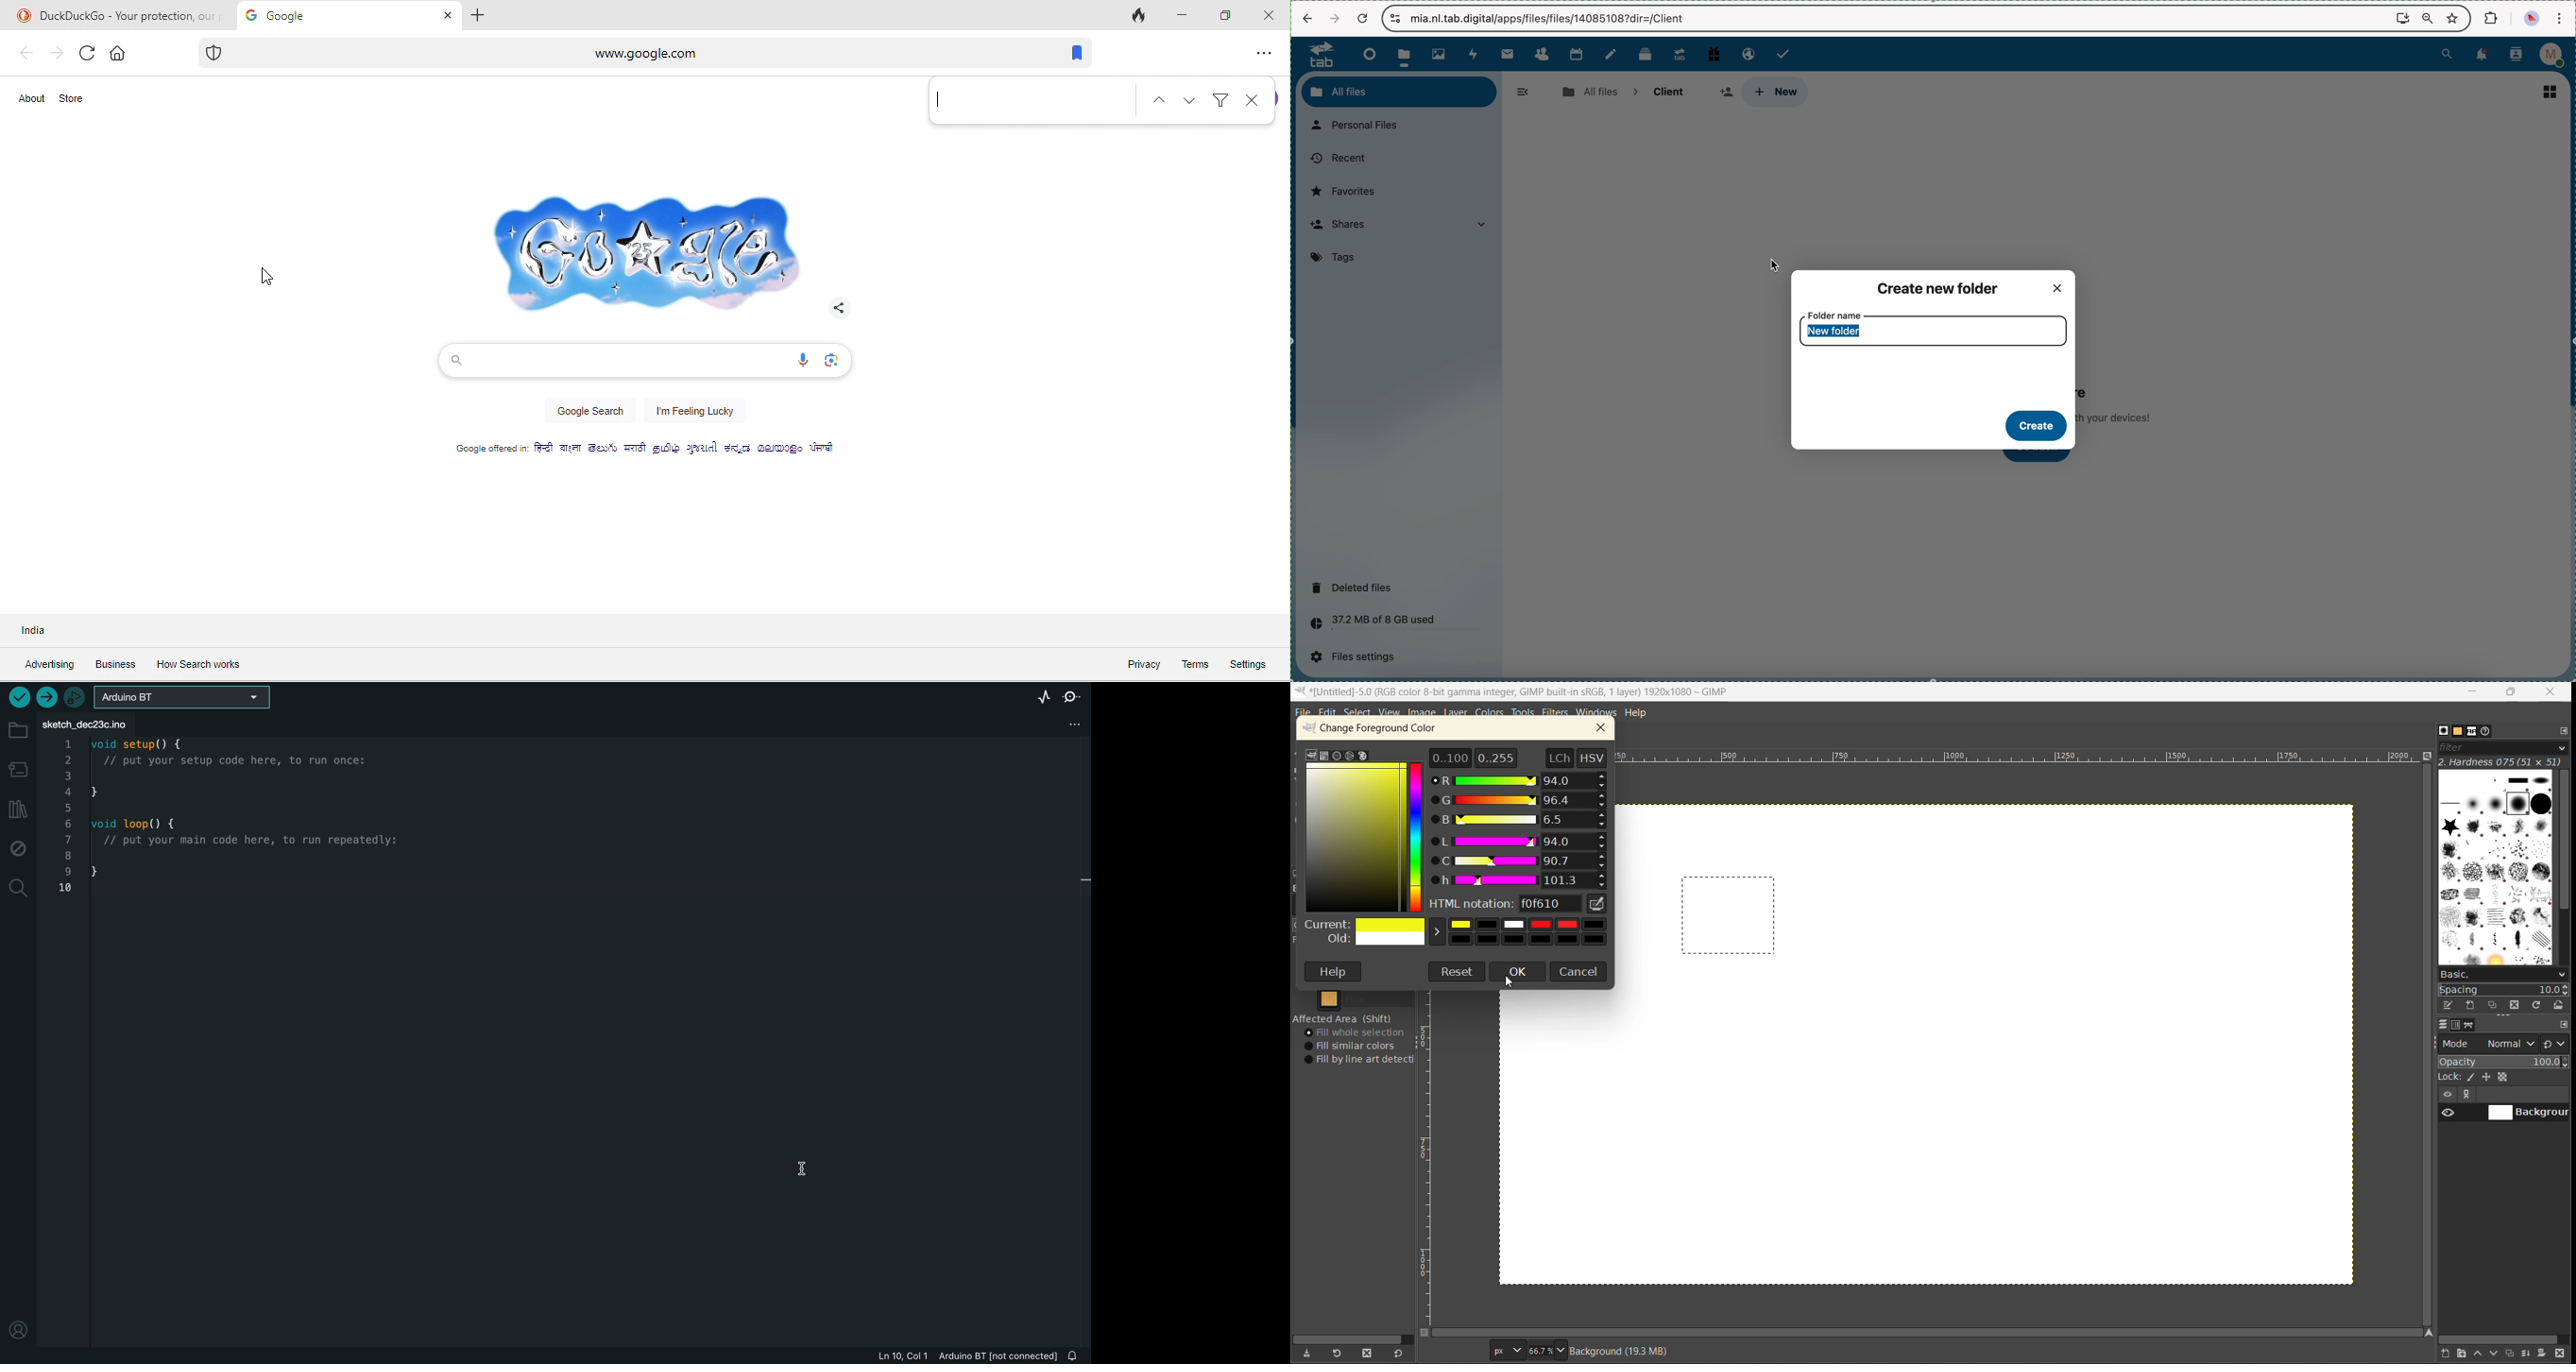  Describe the element at coordinates (1354, 1046) in the screenshot. I see `fill similar colors` at that location.